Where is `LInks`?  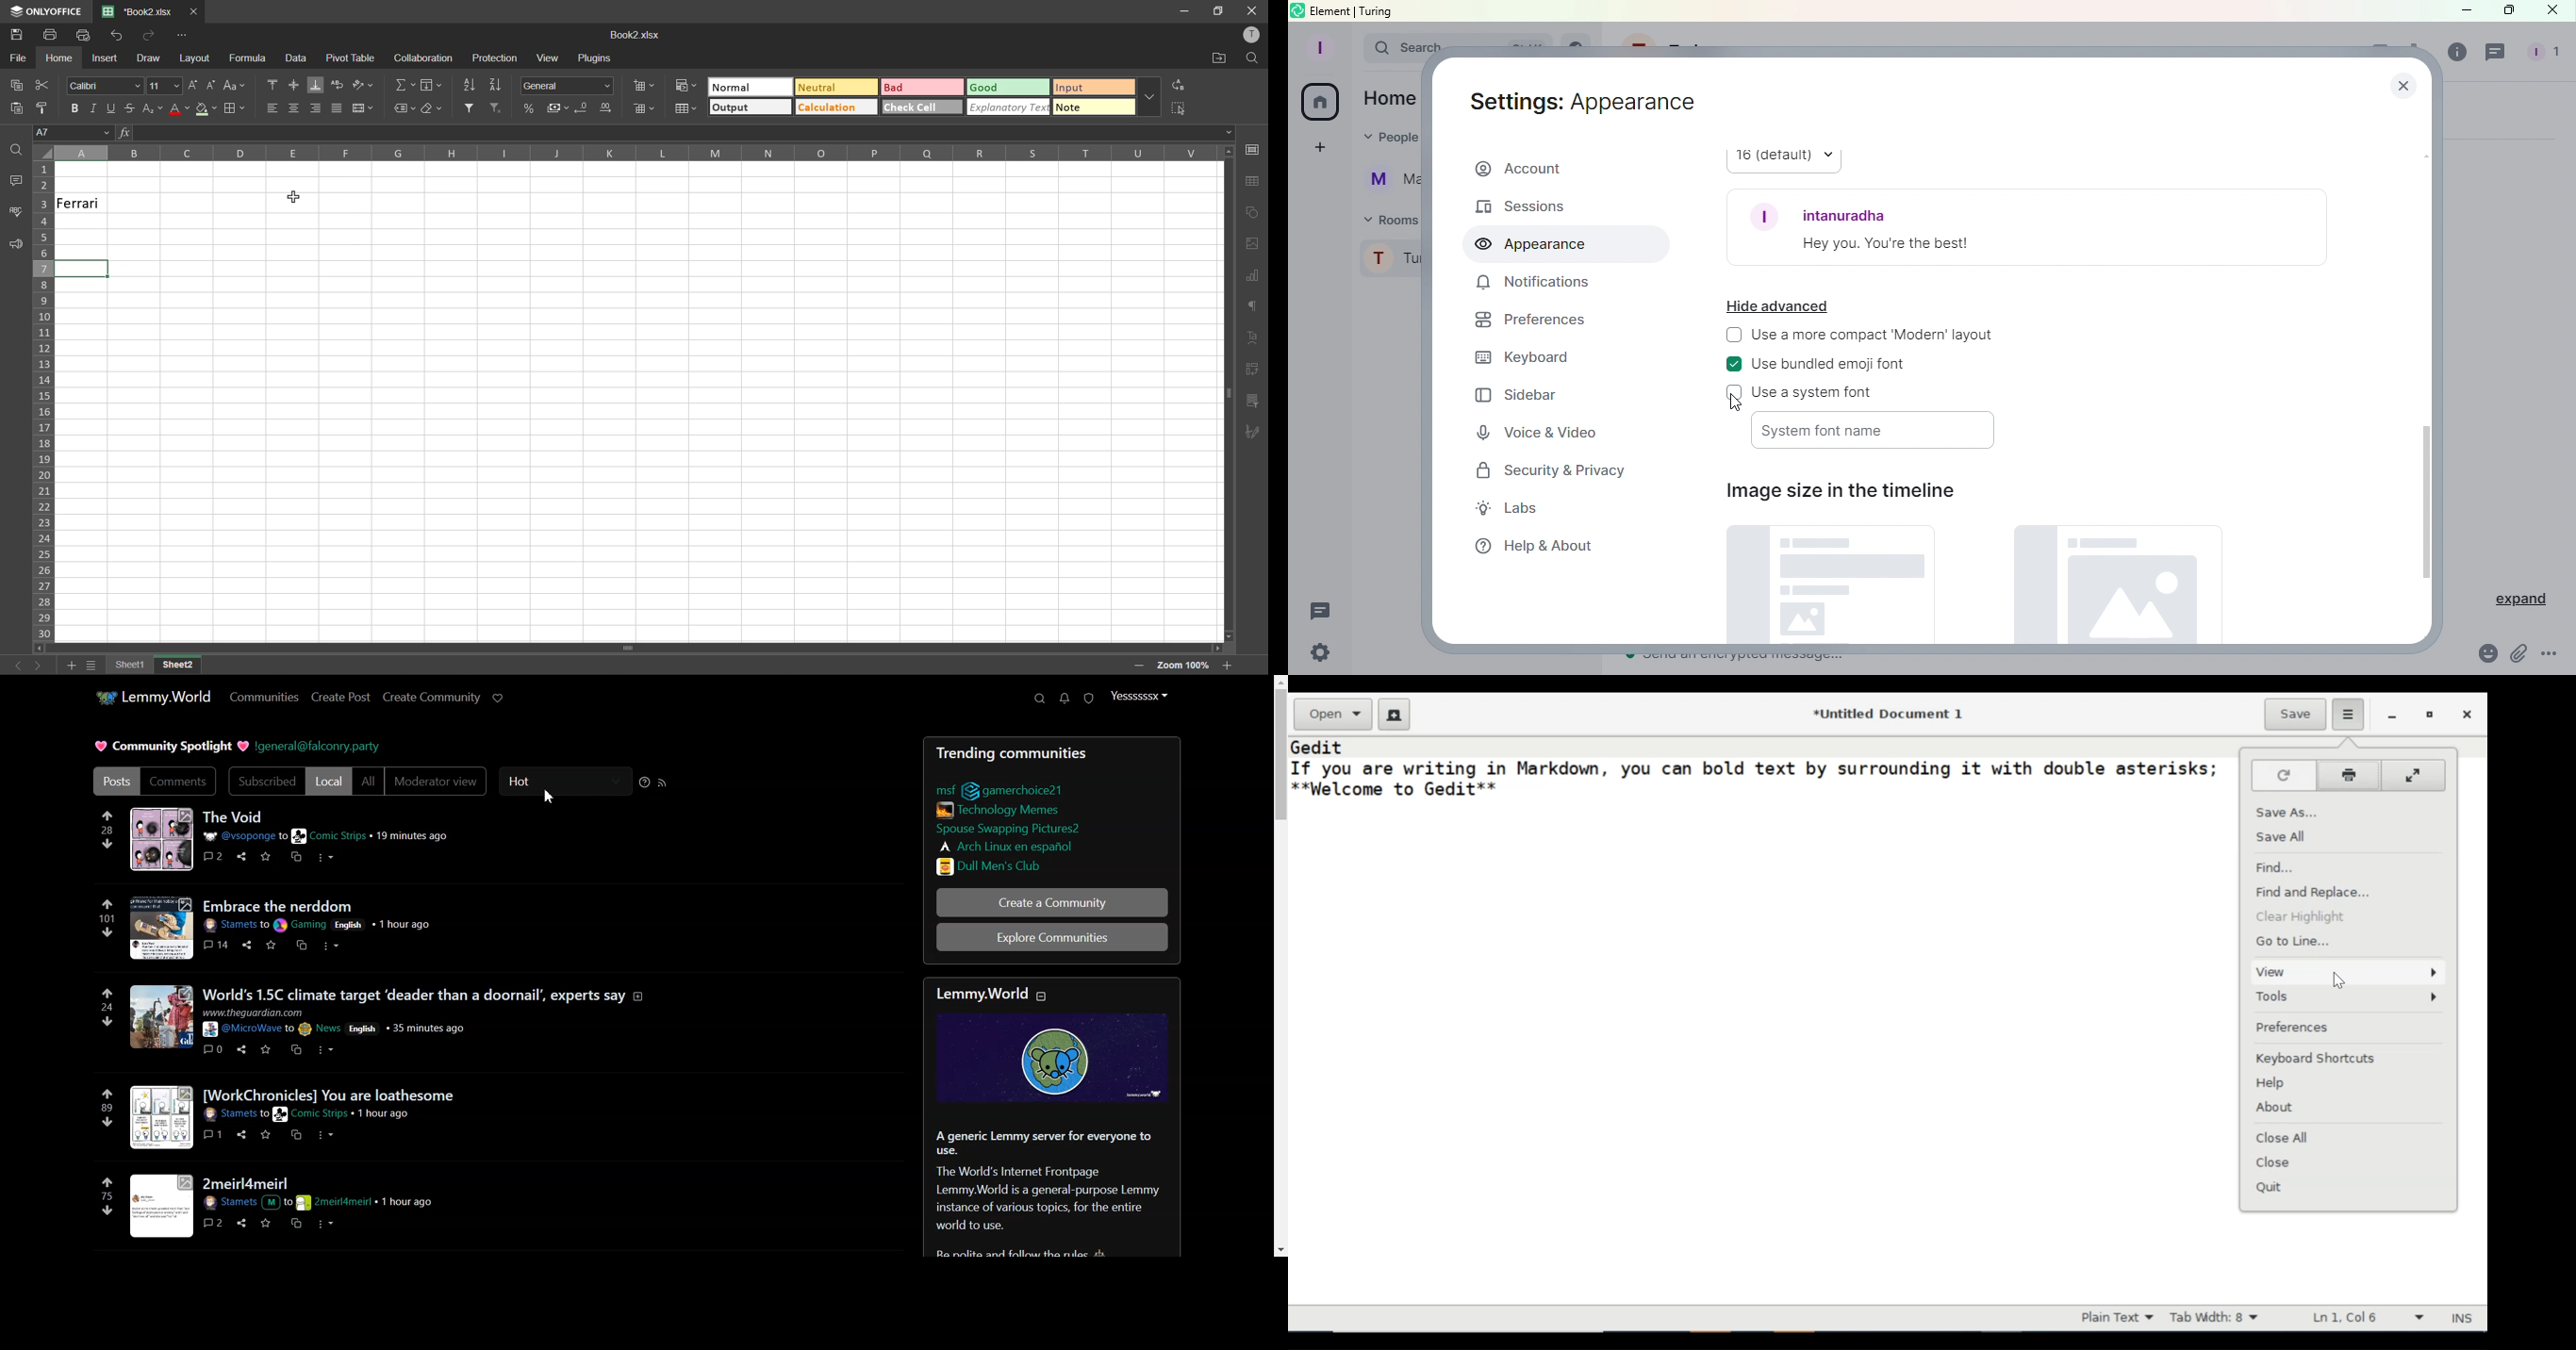 LInks is located at coordinates (955, 790).